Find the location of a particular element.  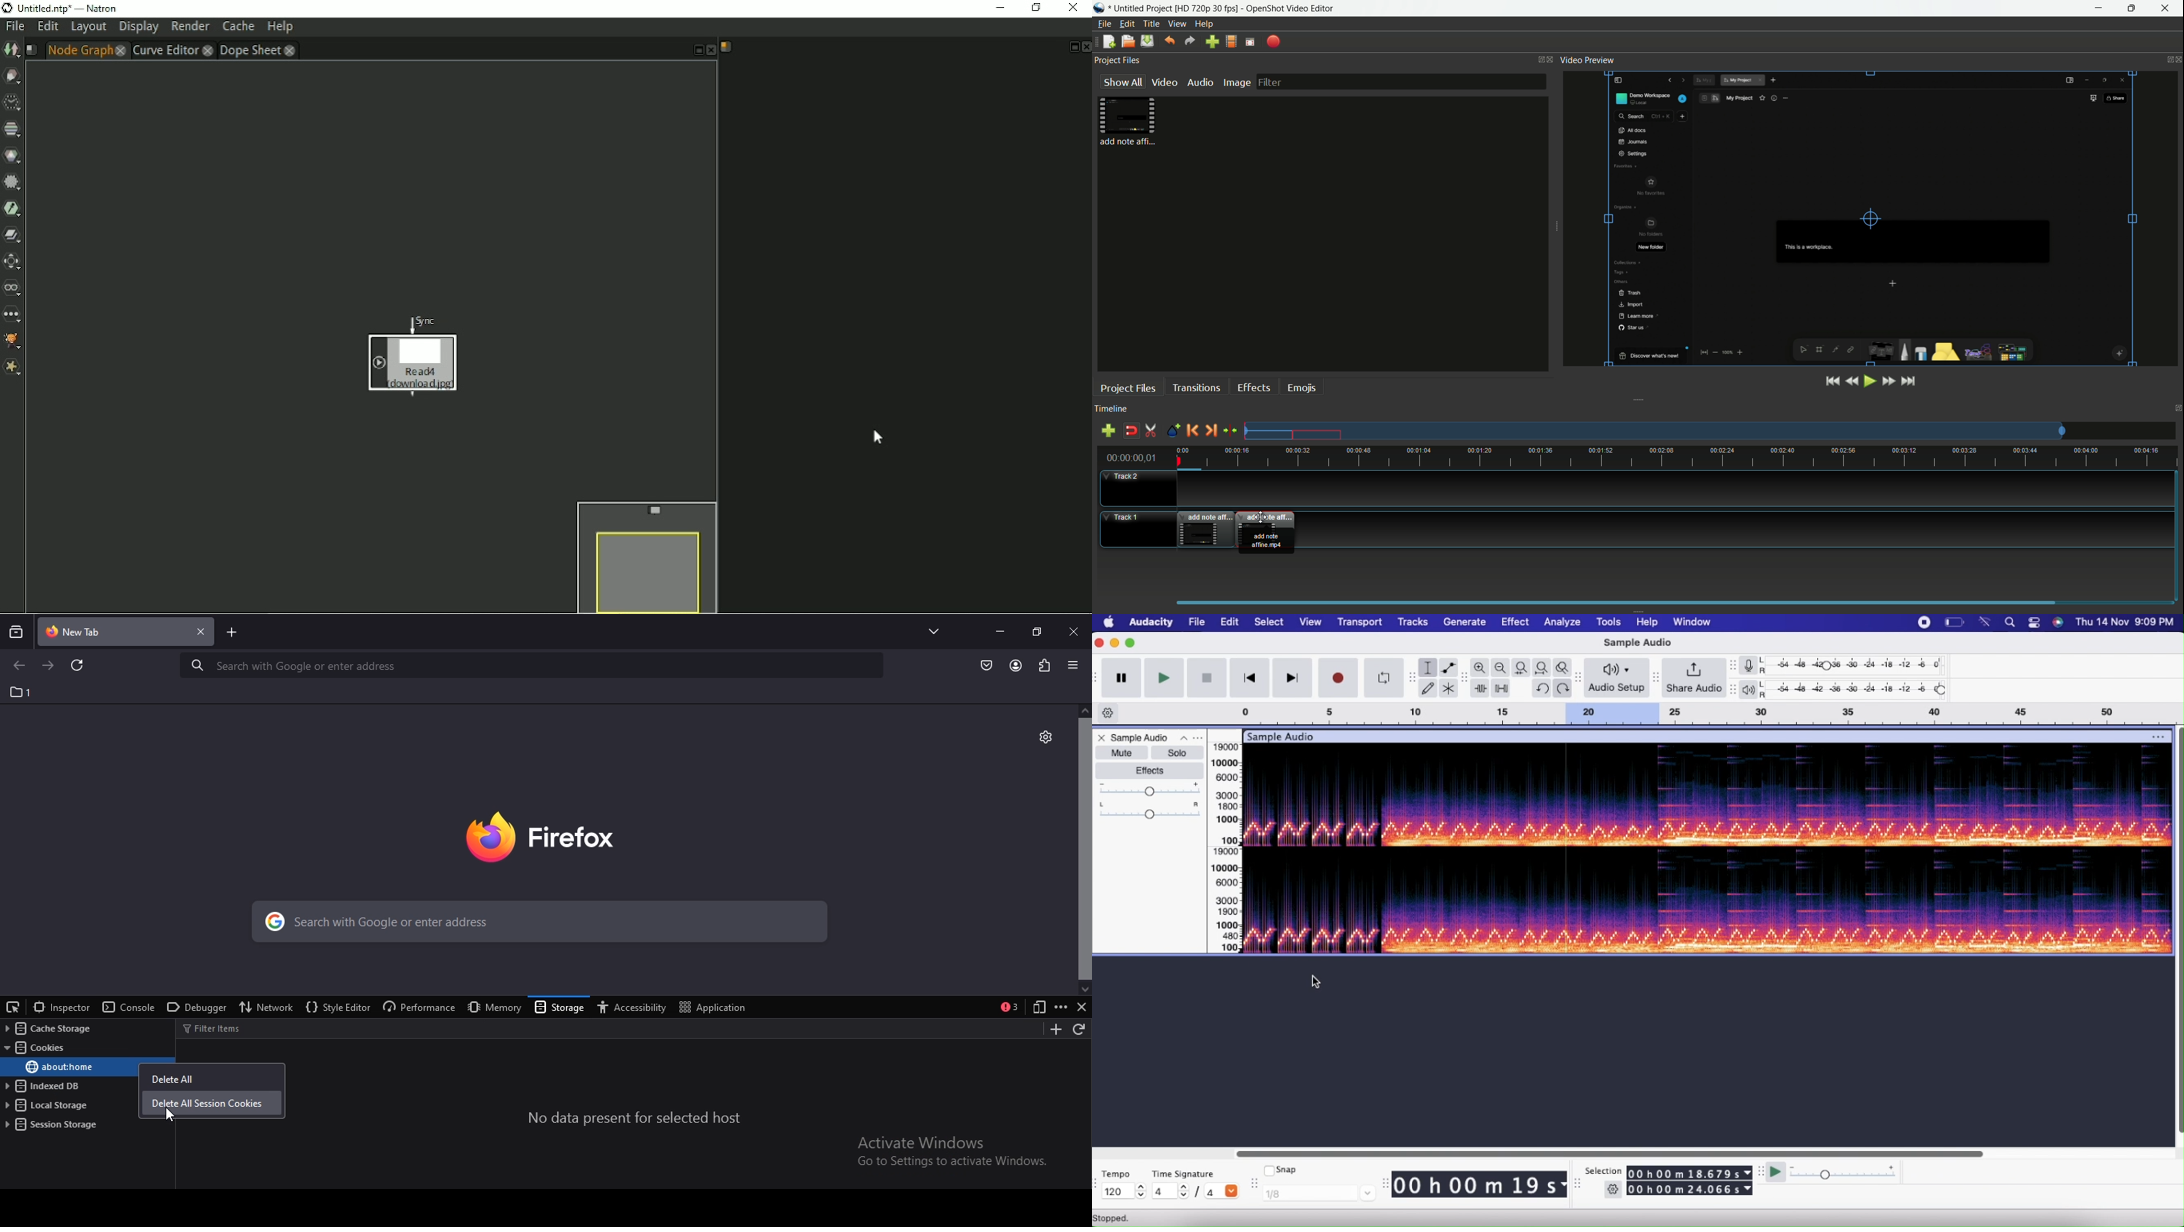

Time Signature is located at coordinates (1183, 1174).